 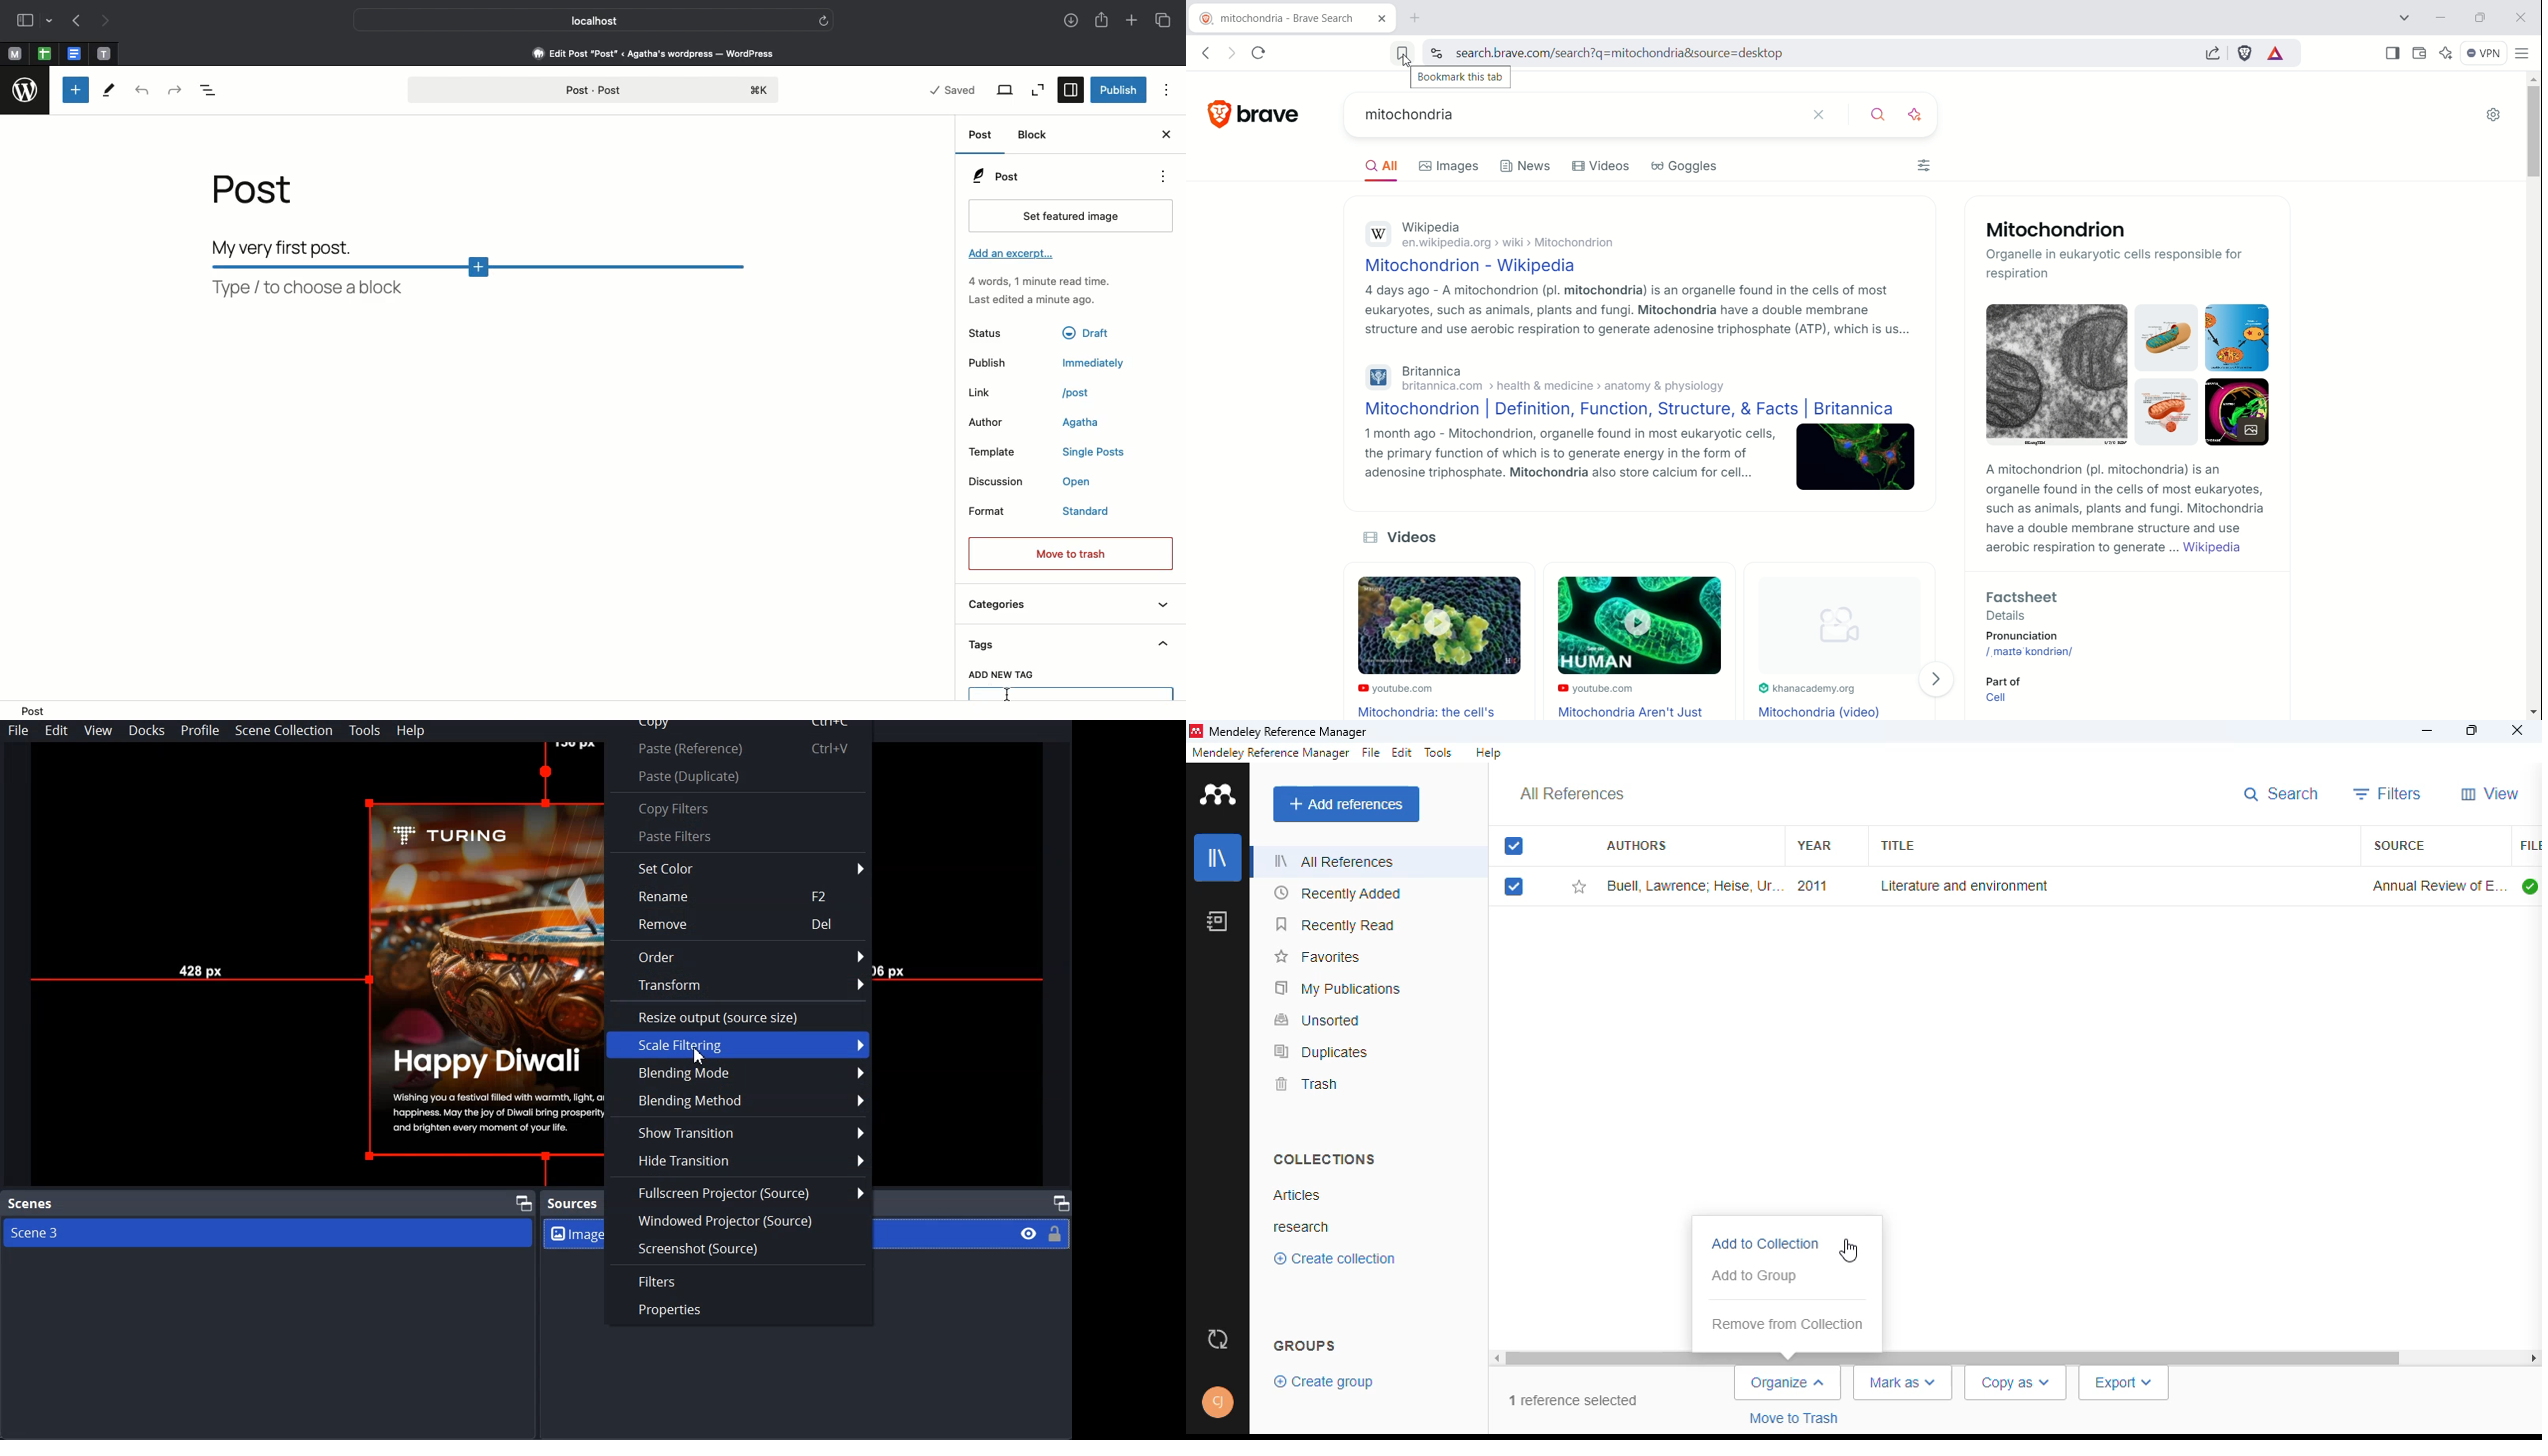 I want to click on Transform, so click(x=741, y=986).